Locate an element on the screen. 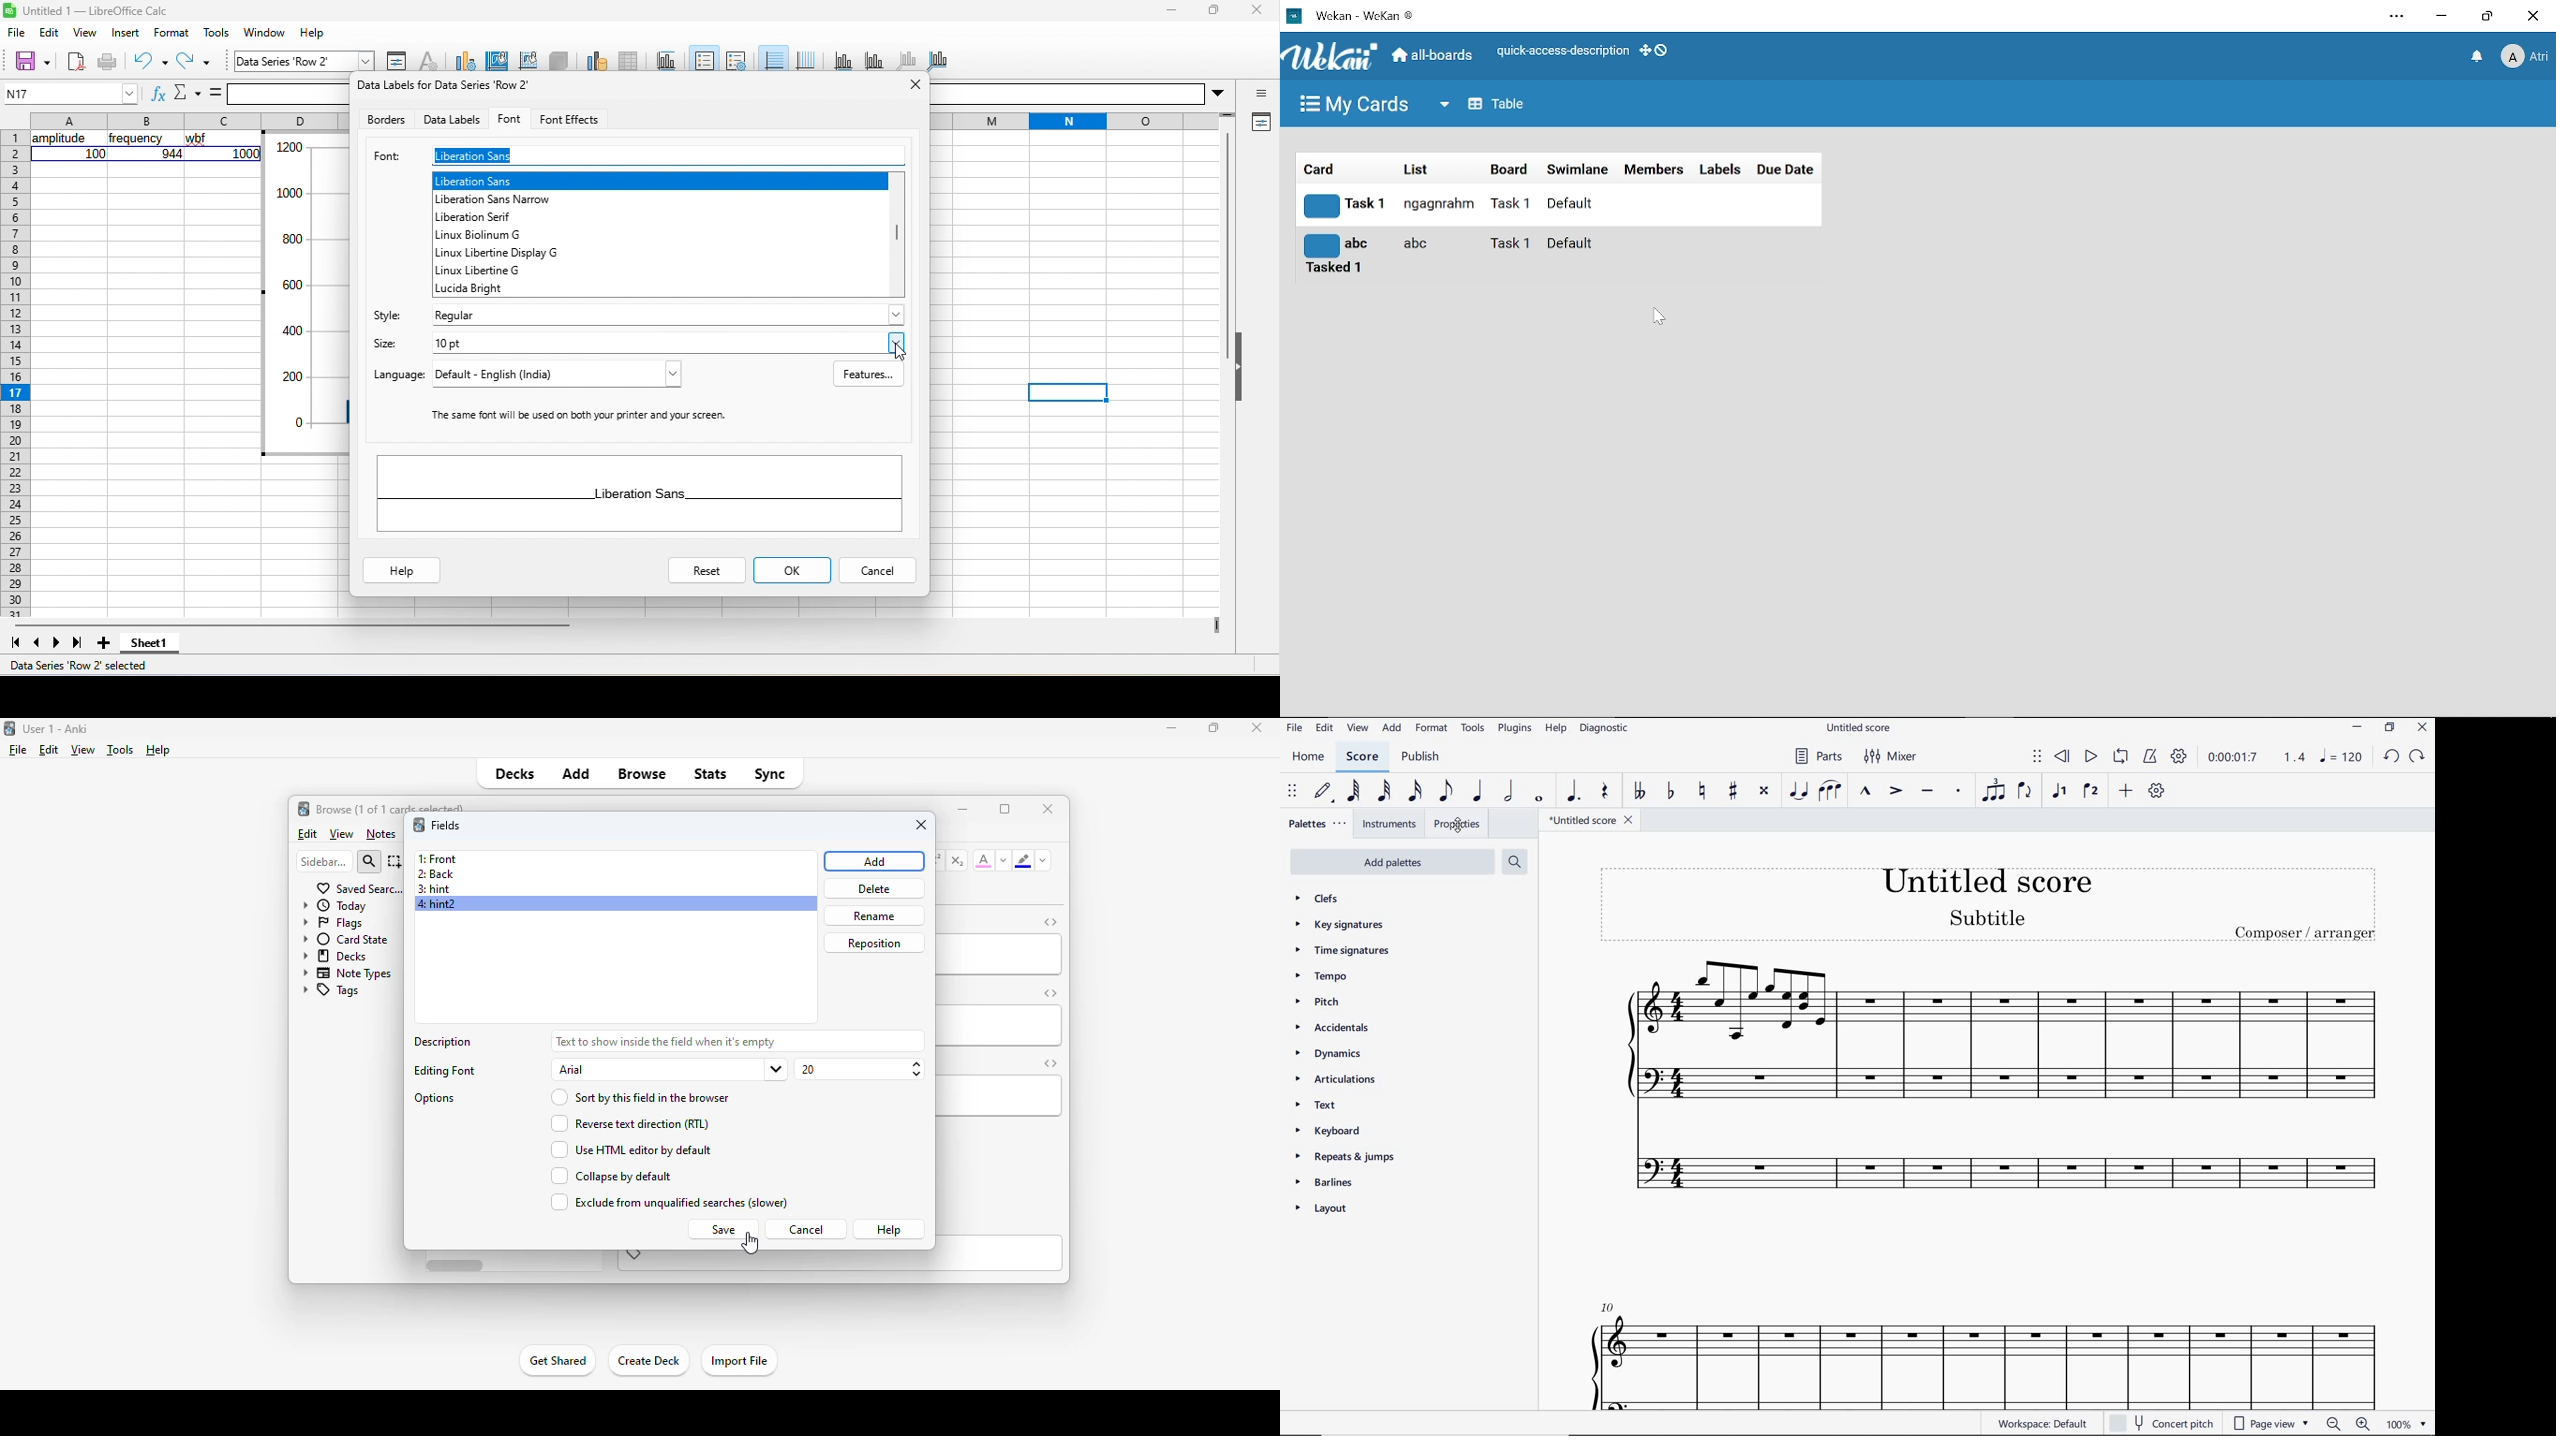  board name is located at coordinates (1514, 242).